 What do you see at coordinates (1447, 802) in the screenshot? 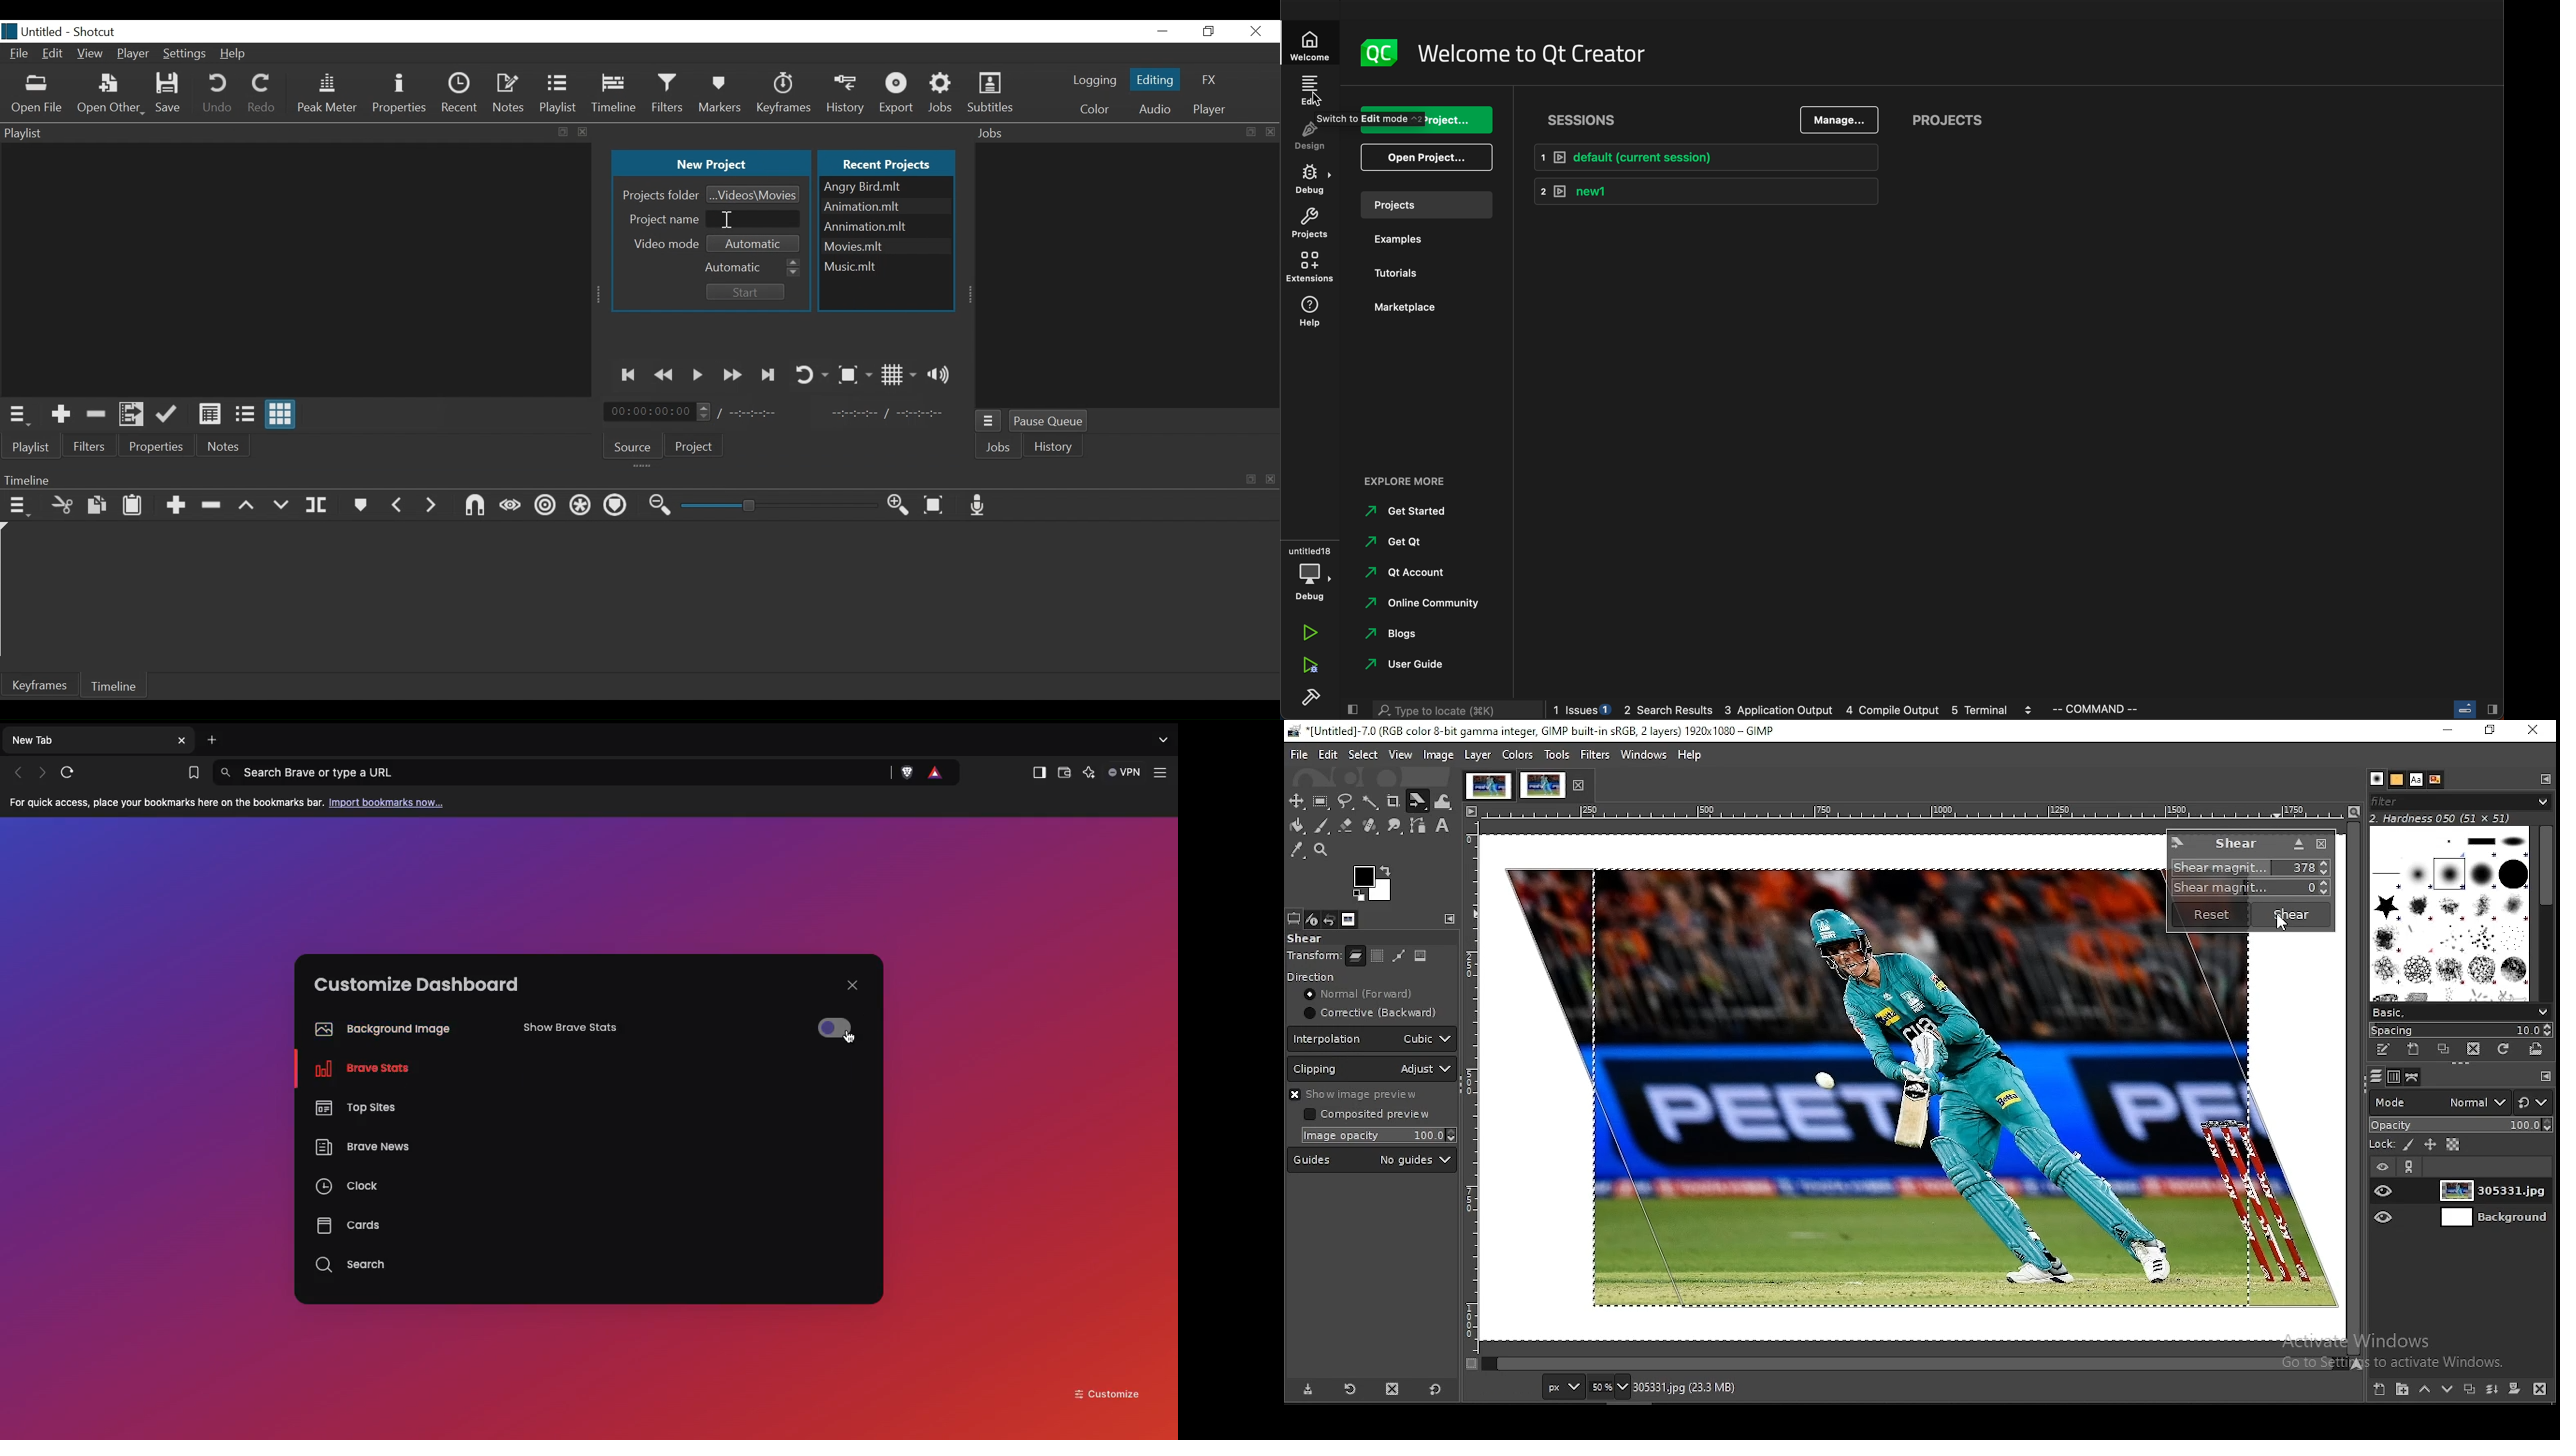
I see `warp transform` at bounding box center [1447, 802].